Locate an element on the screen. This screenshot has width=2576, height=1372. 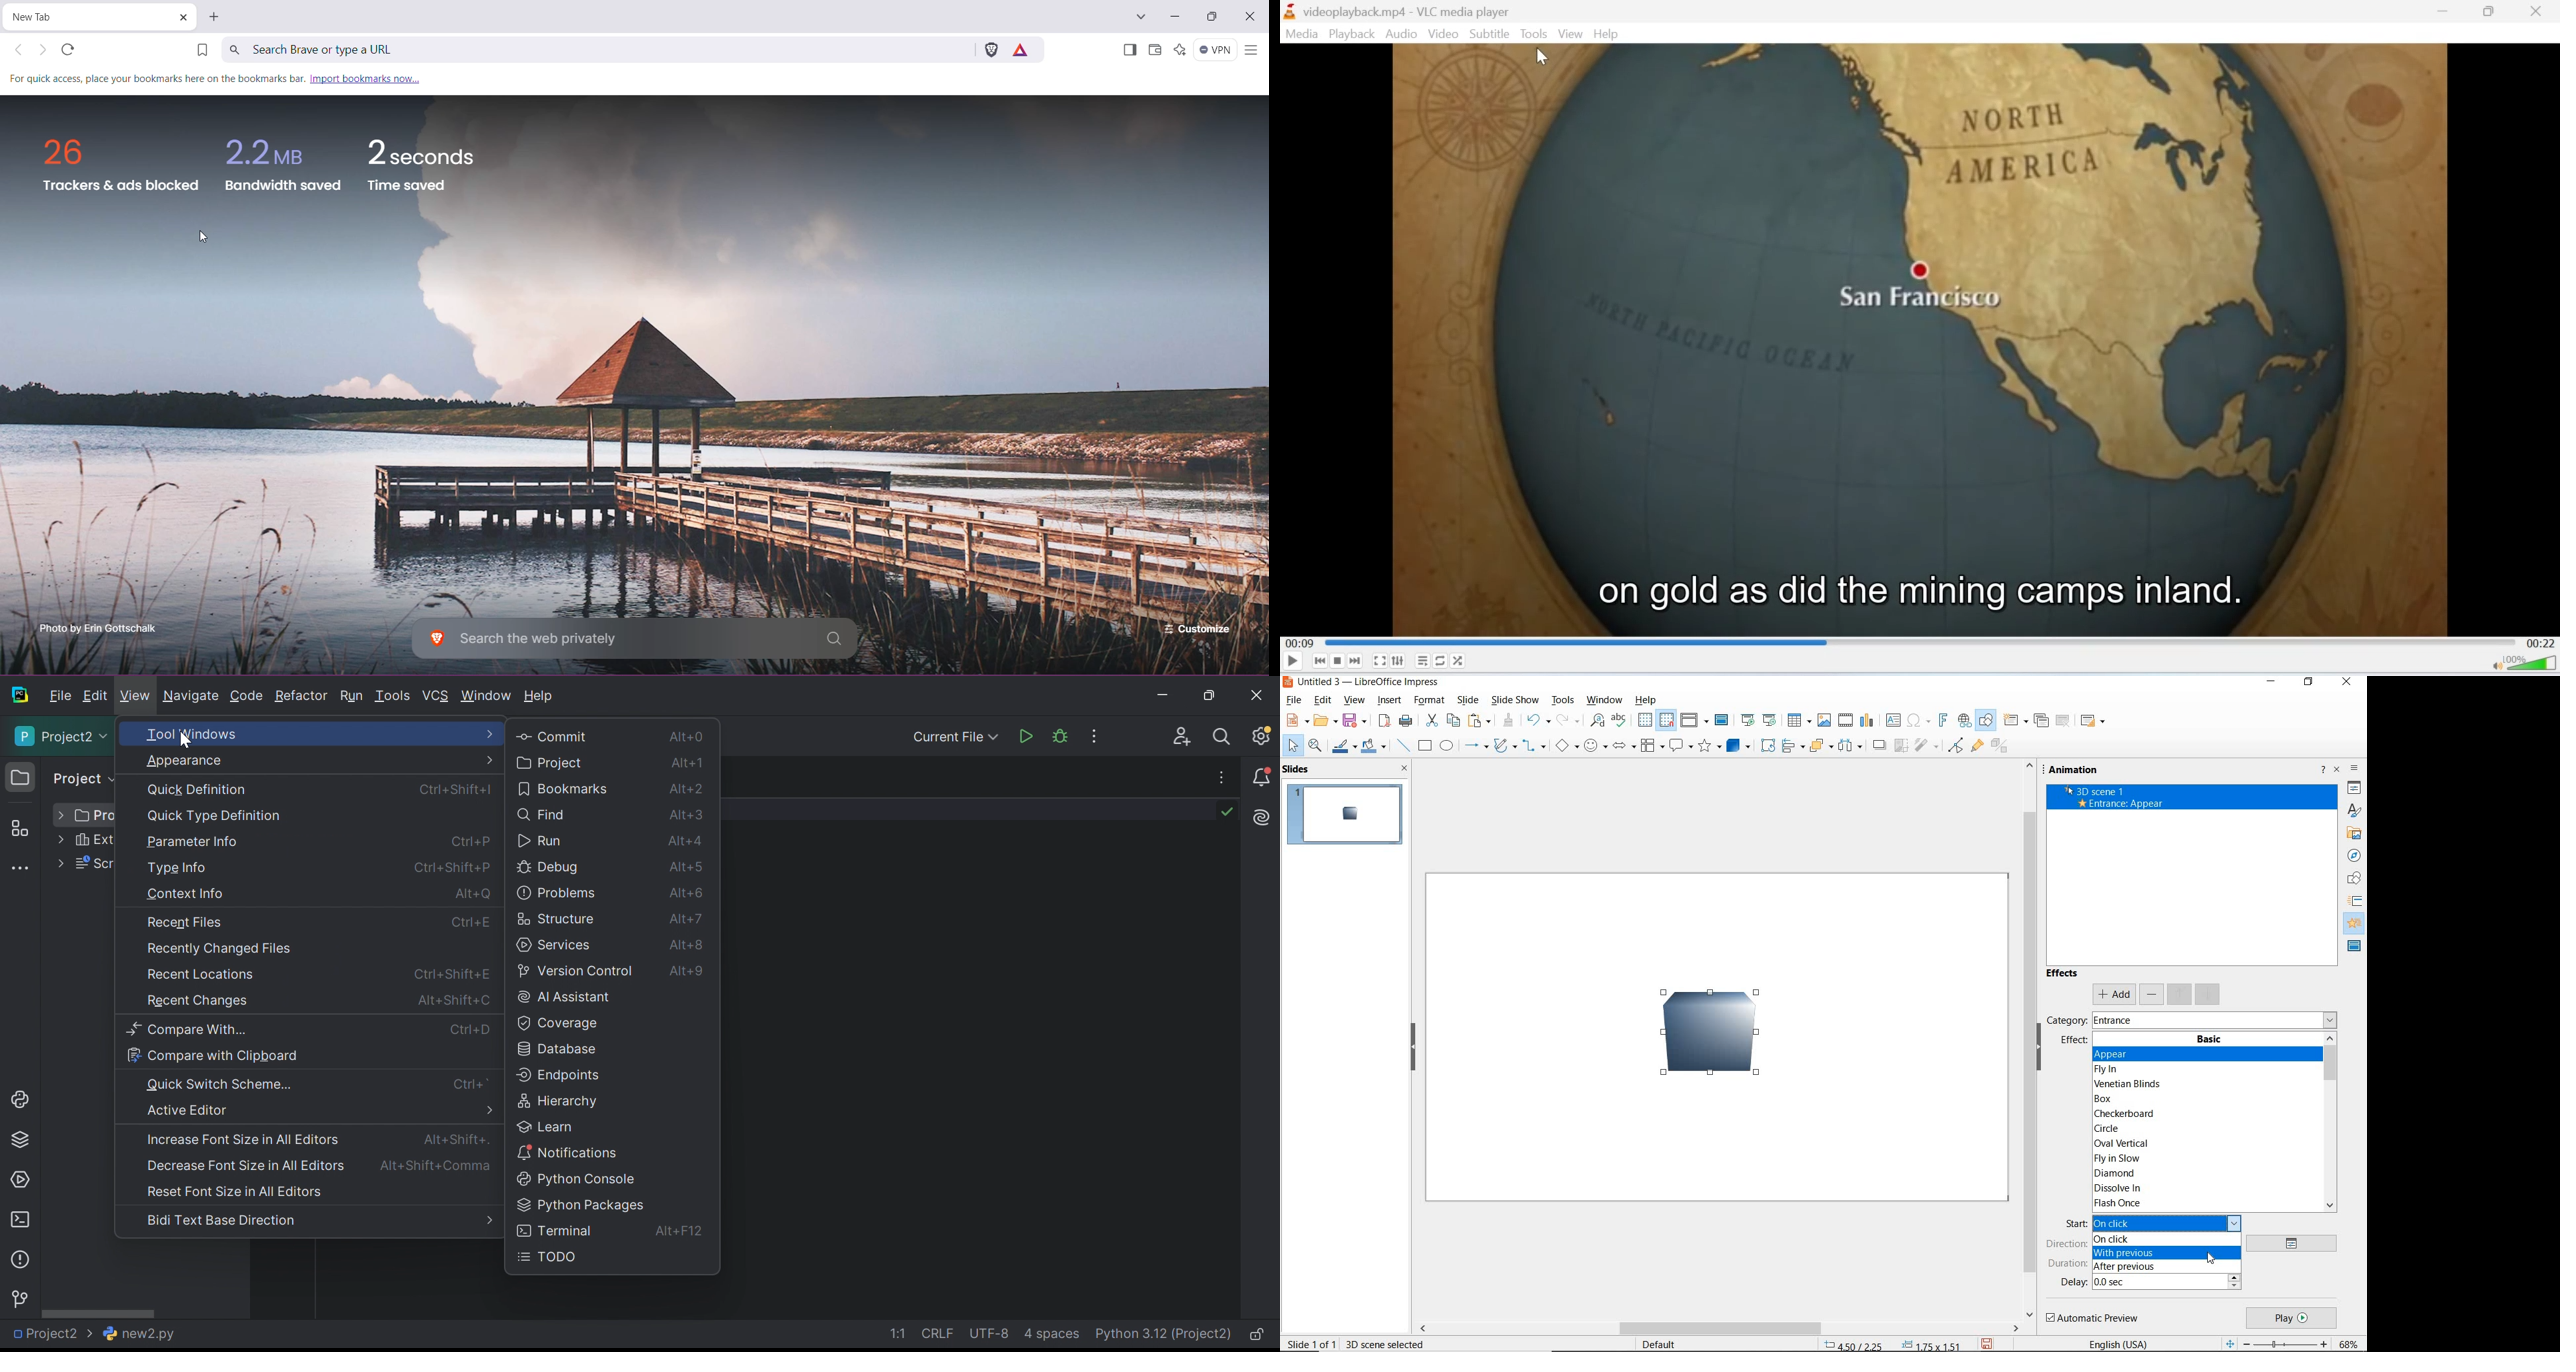
More is located at coordinates (488, 1220).